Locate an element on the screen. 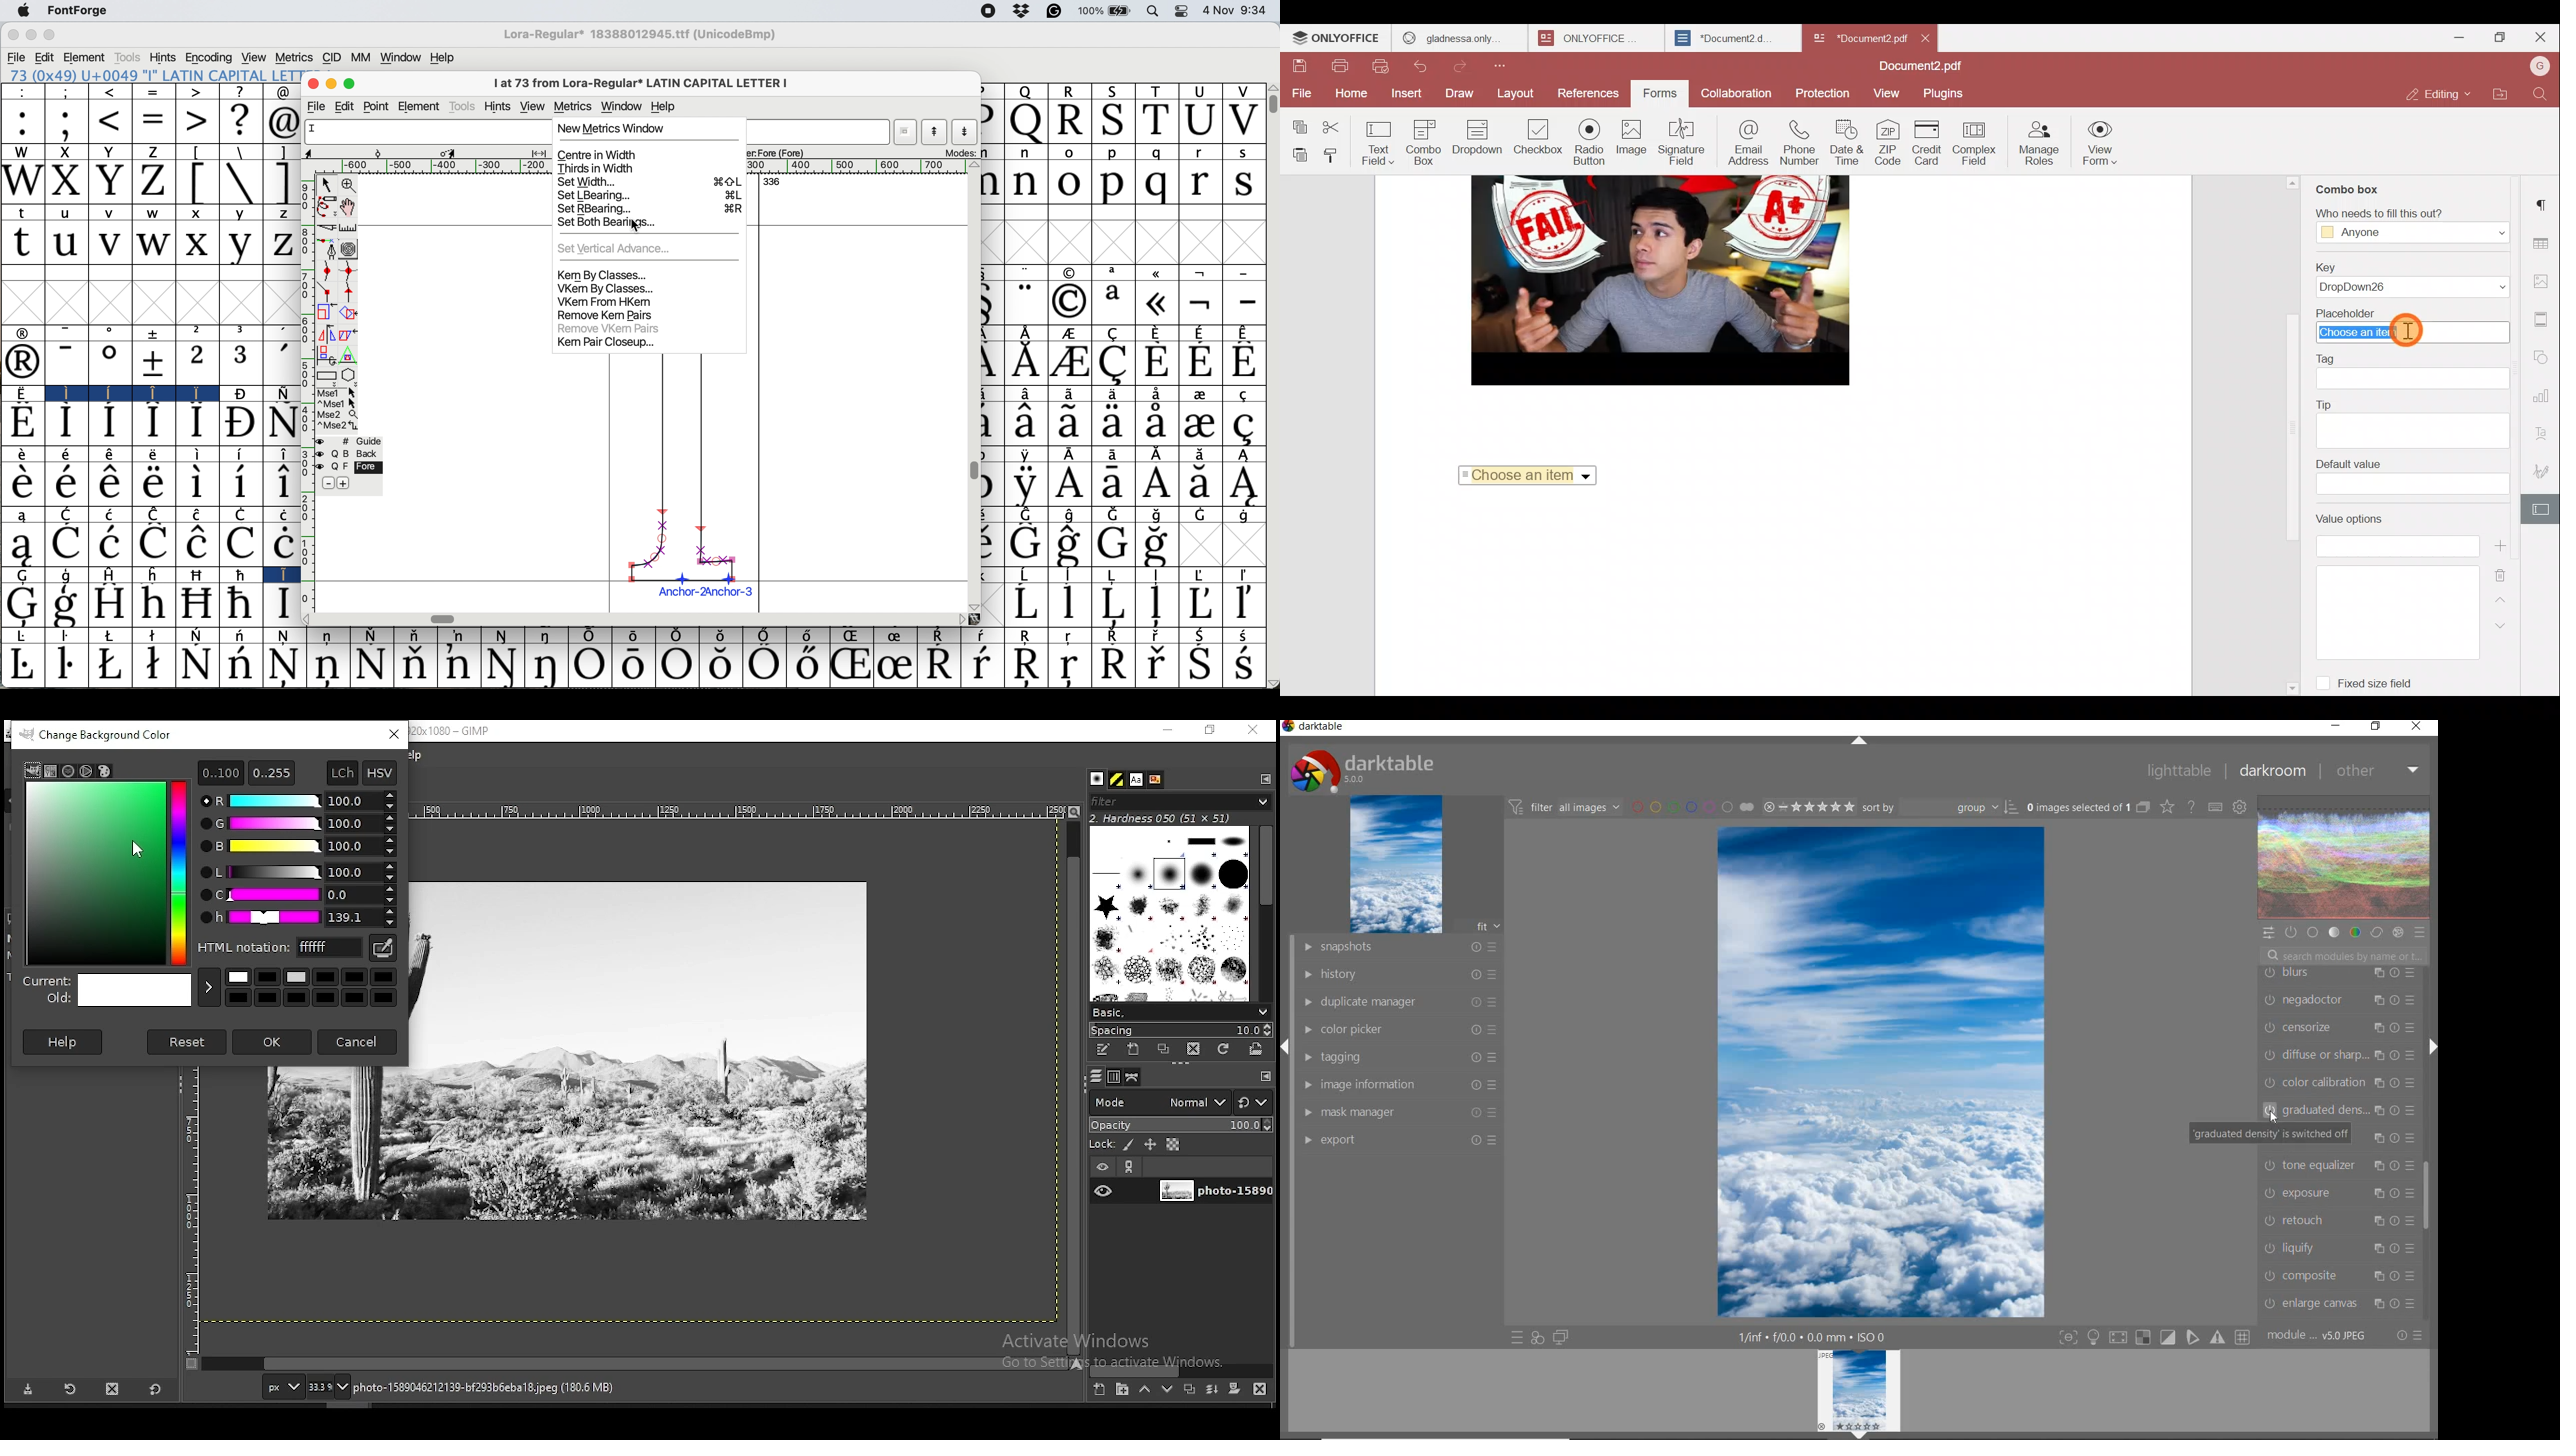  drop box is located at coordinates (1021, 12).